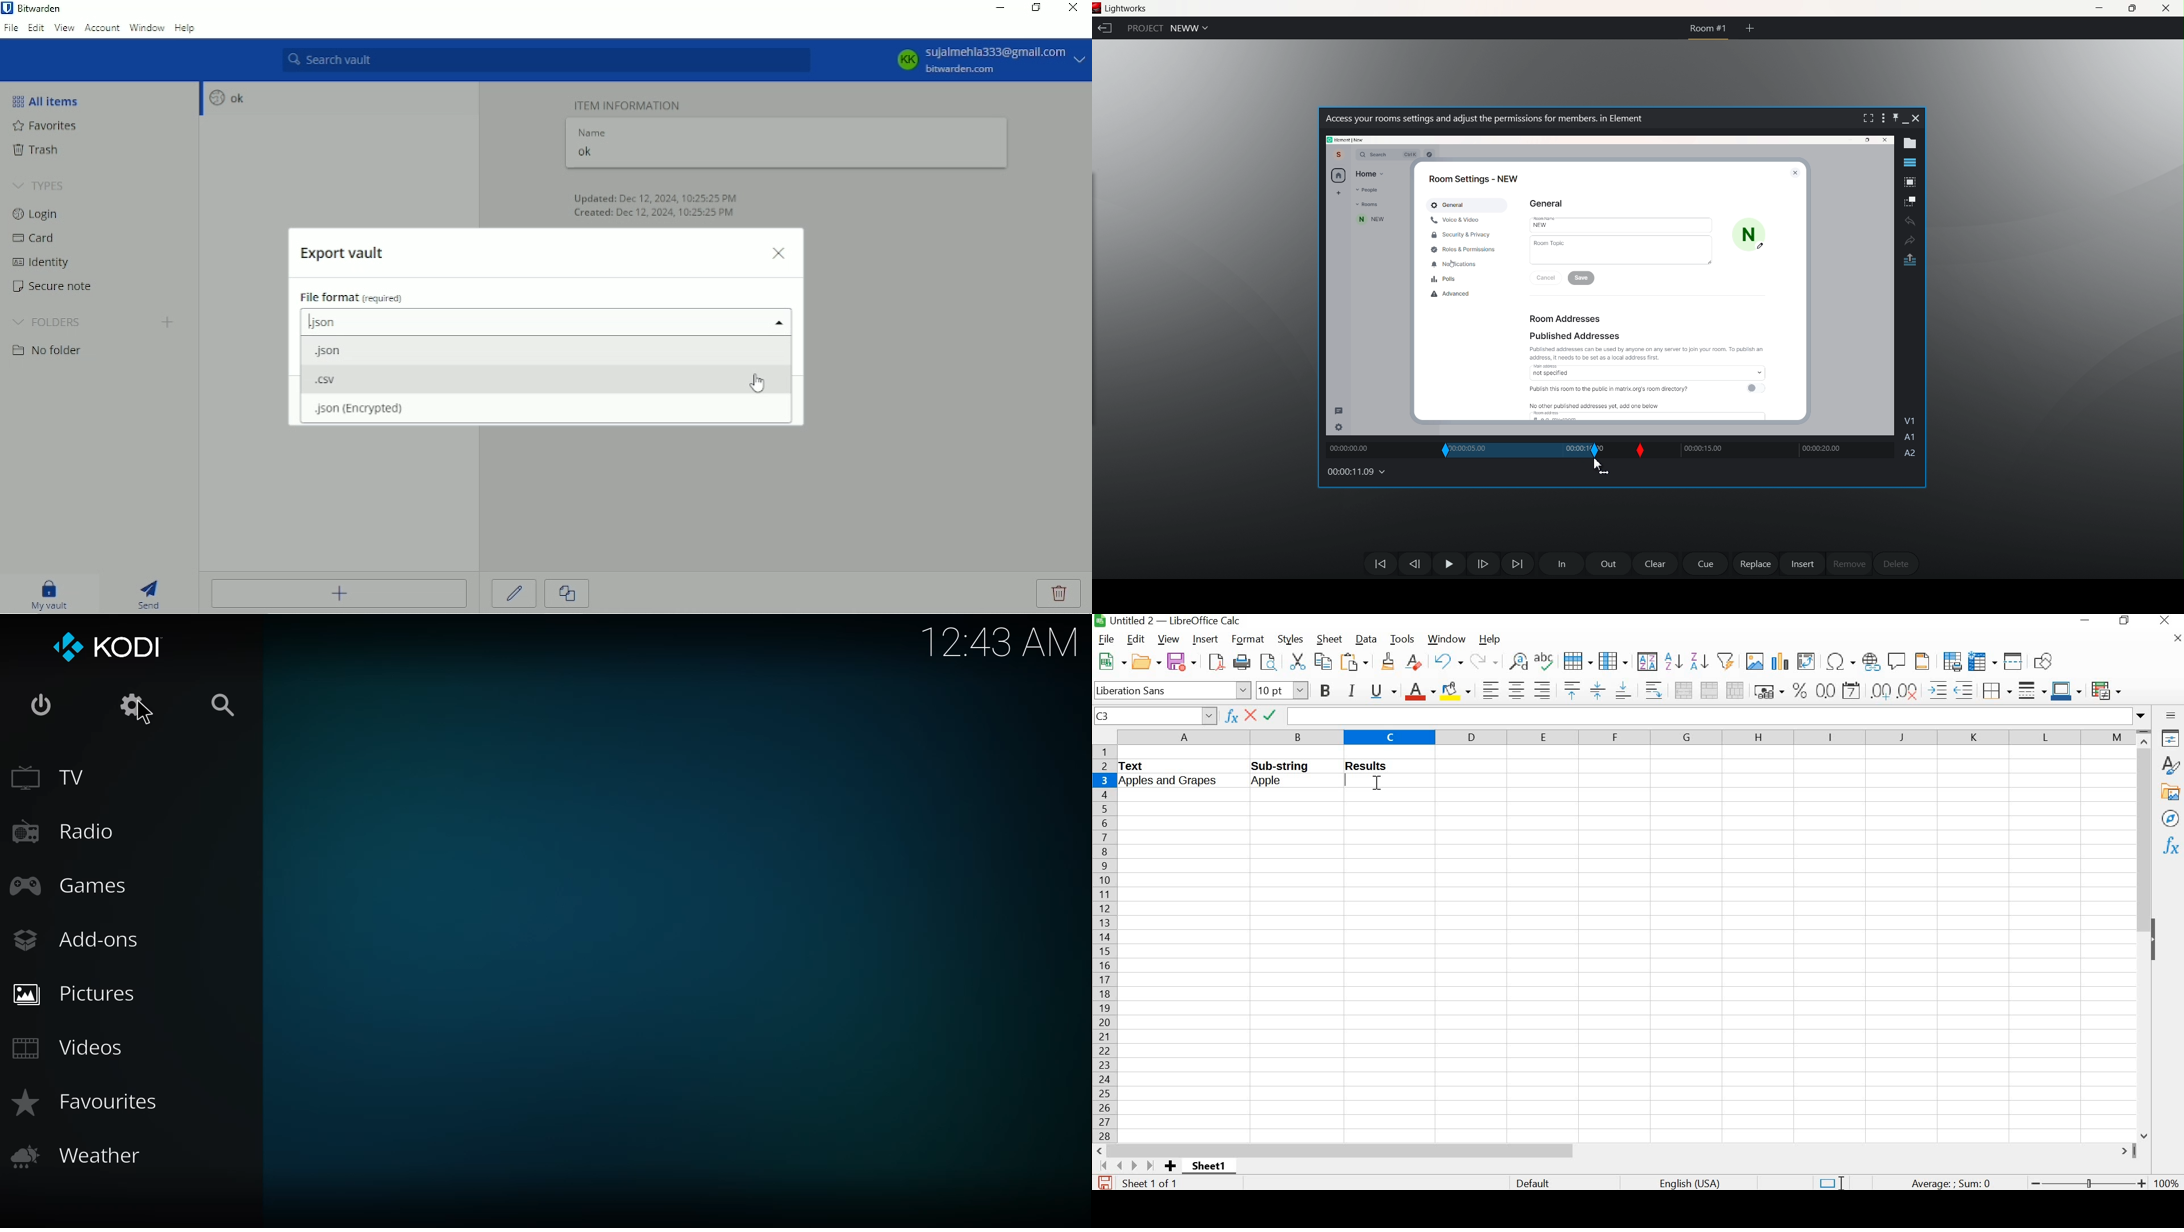 This screenshot has height=1232, width=2184. What do you see at coordinates (515, 593) in the screenshot?
I see `Edit` at bounding box center [515, 593].